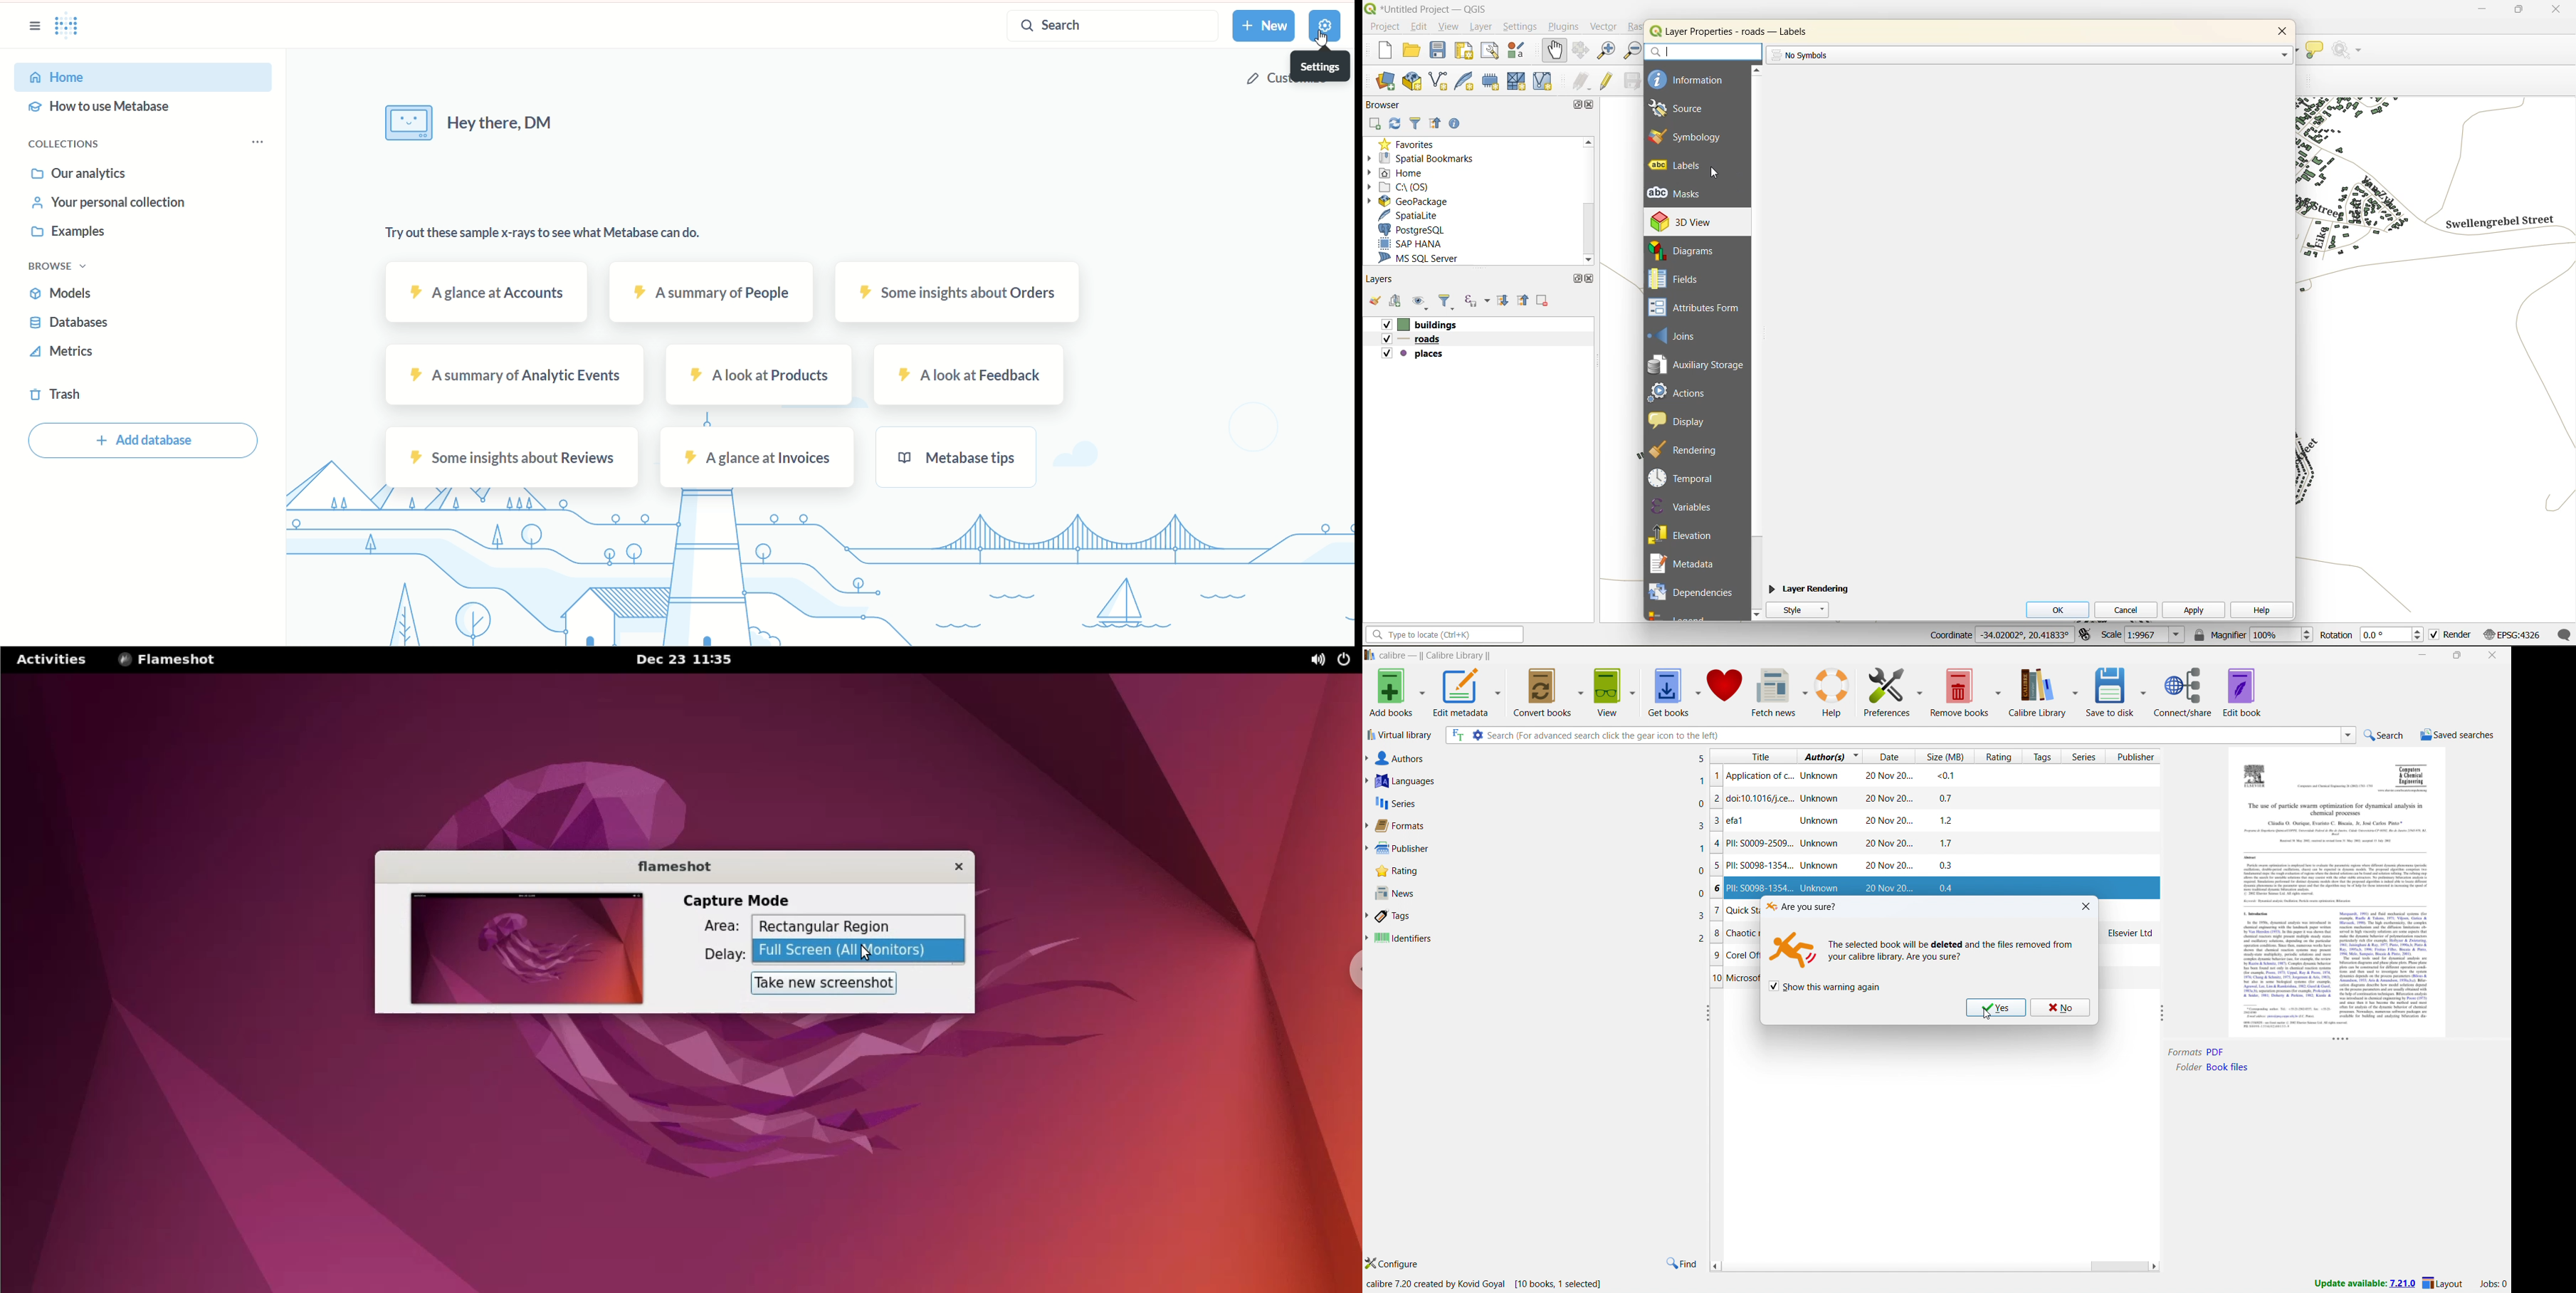 This screenshot has width=2576, height=1316. What do you see at coordinates (2163, 1012) in the screenshot?
I see `resize` at bounding box center [2163, 1012].